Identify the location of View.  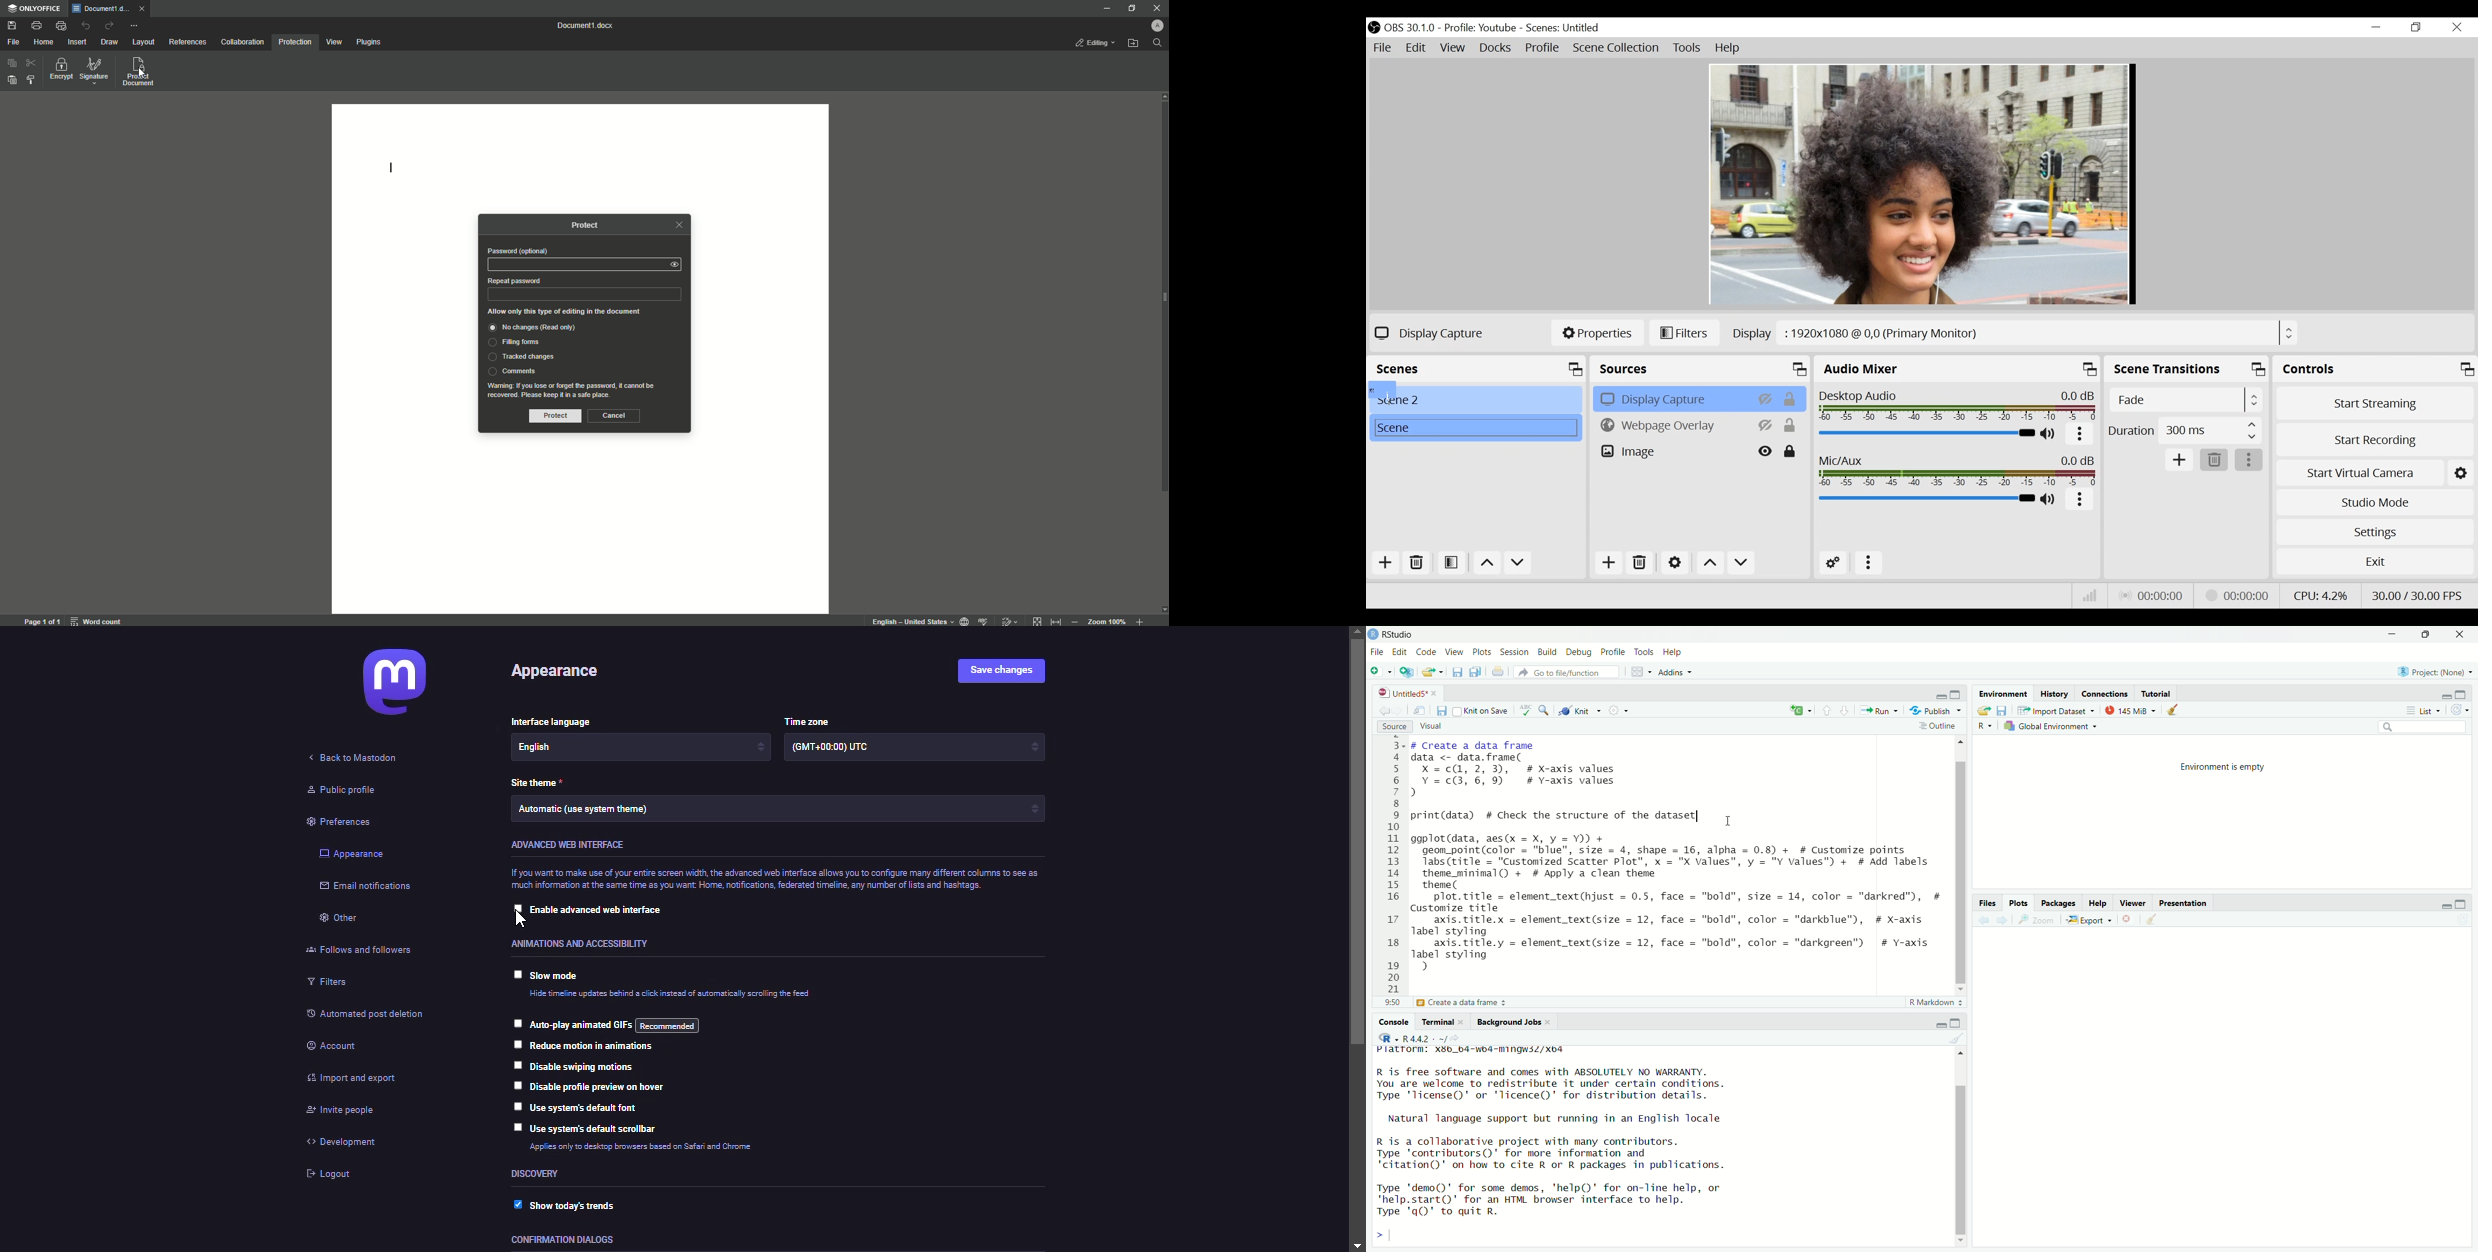
(1454, 652).